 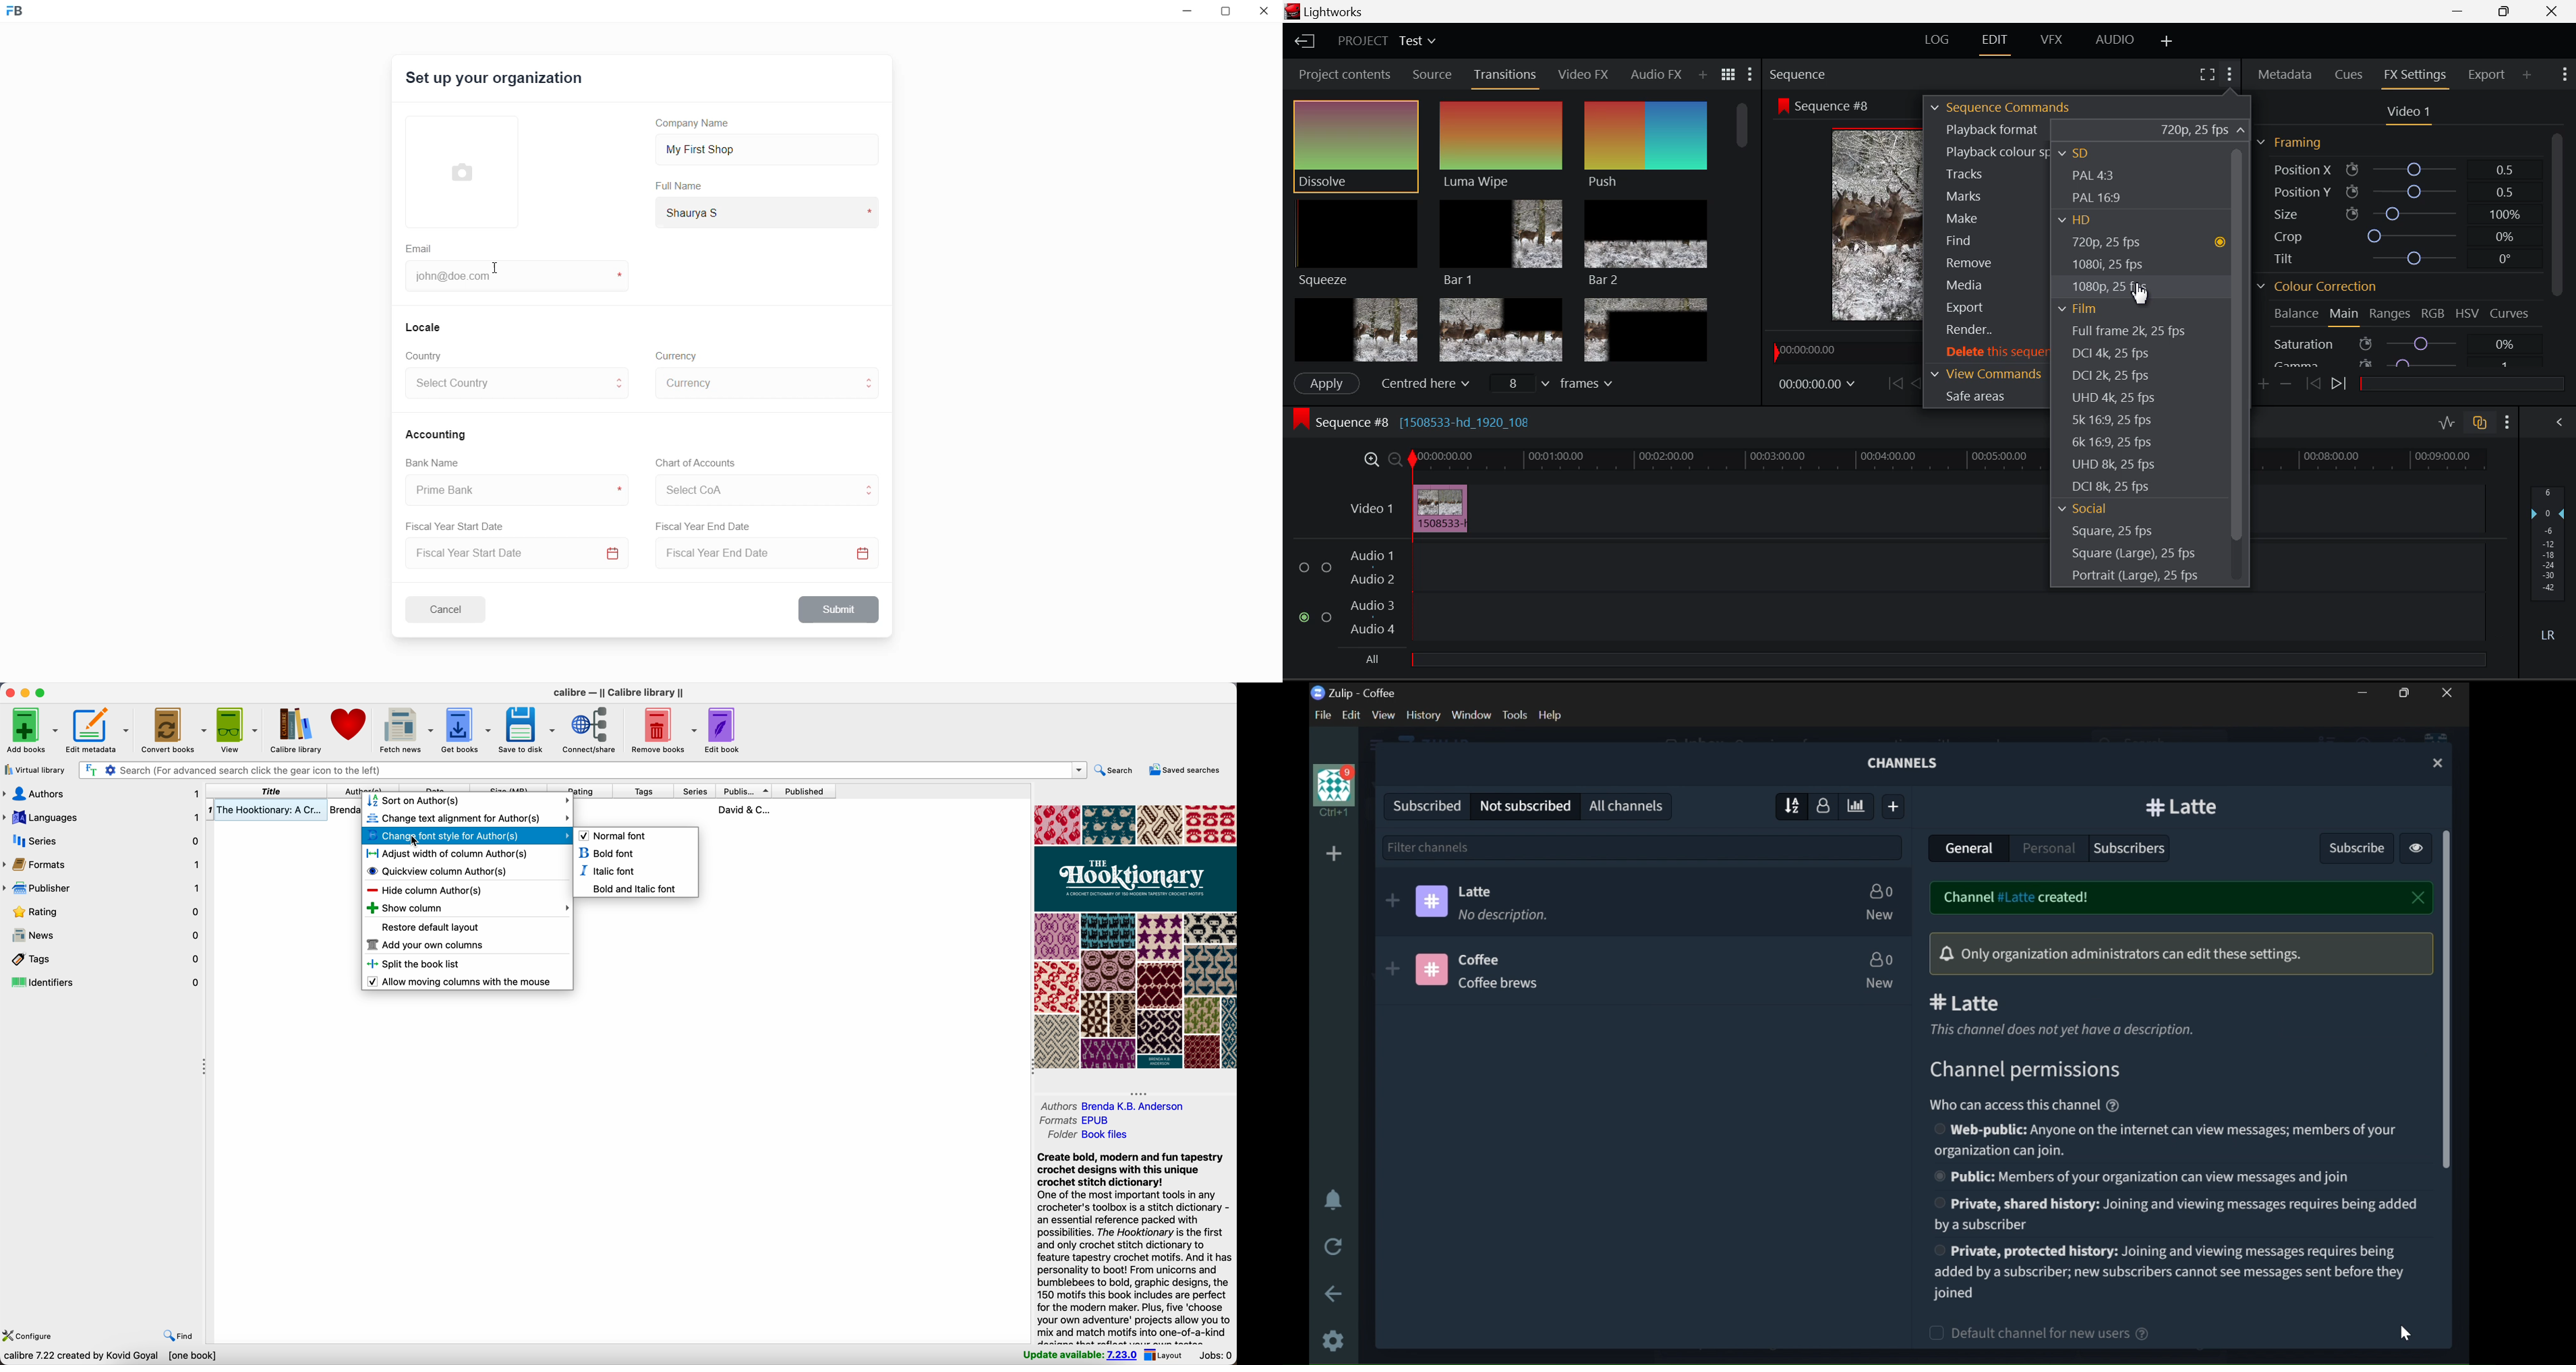 What do you see at coordinates (510, 278) in the screenshot?
I see `email id input box` at bounding box center [510, 278].